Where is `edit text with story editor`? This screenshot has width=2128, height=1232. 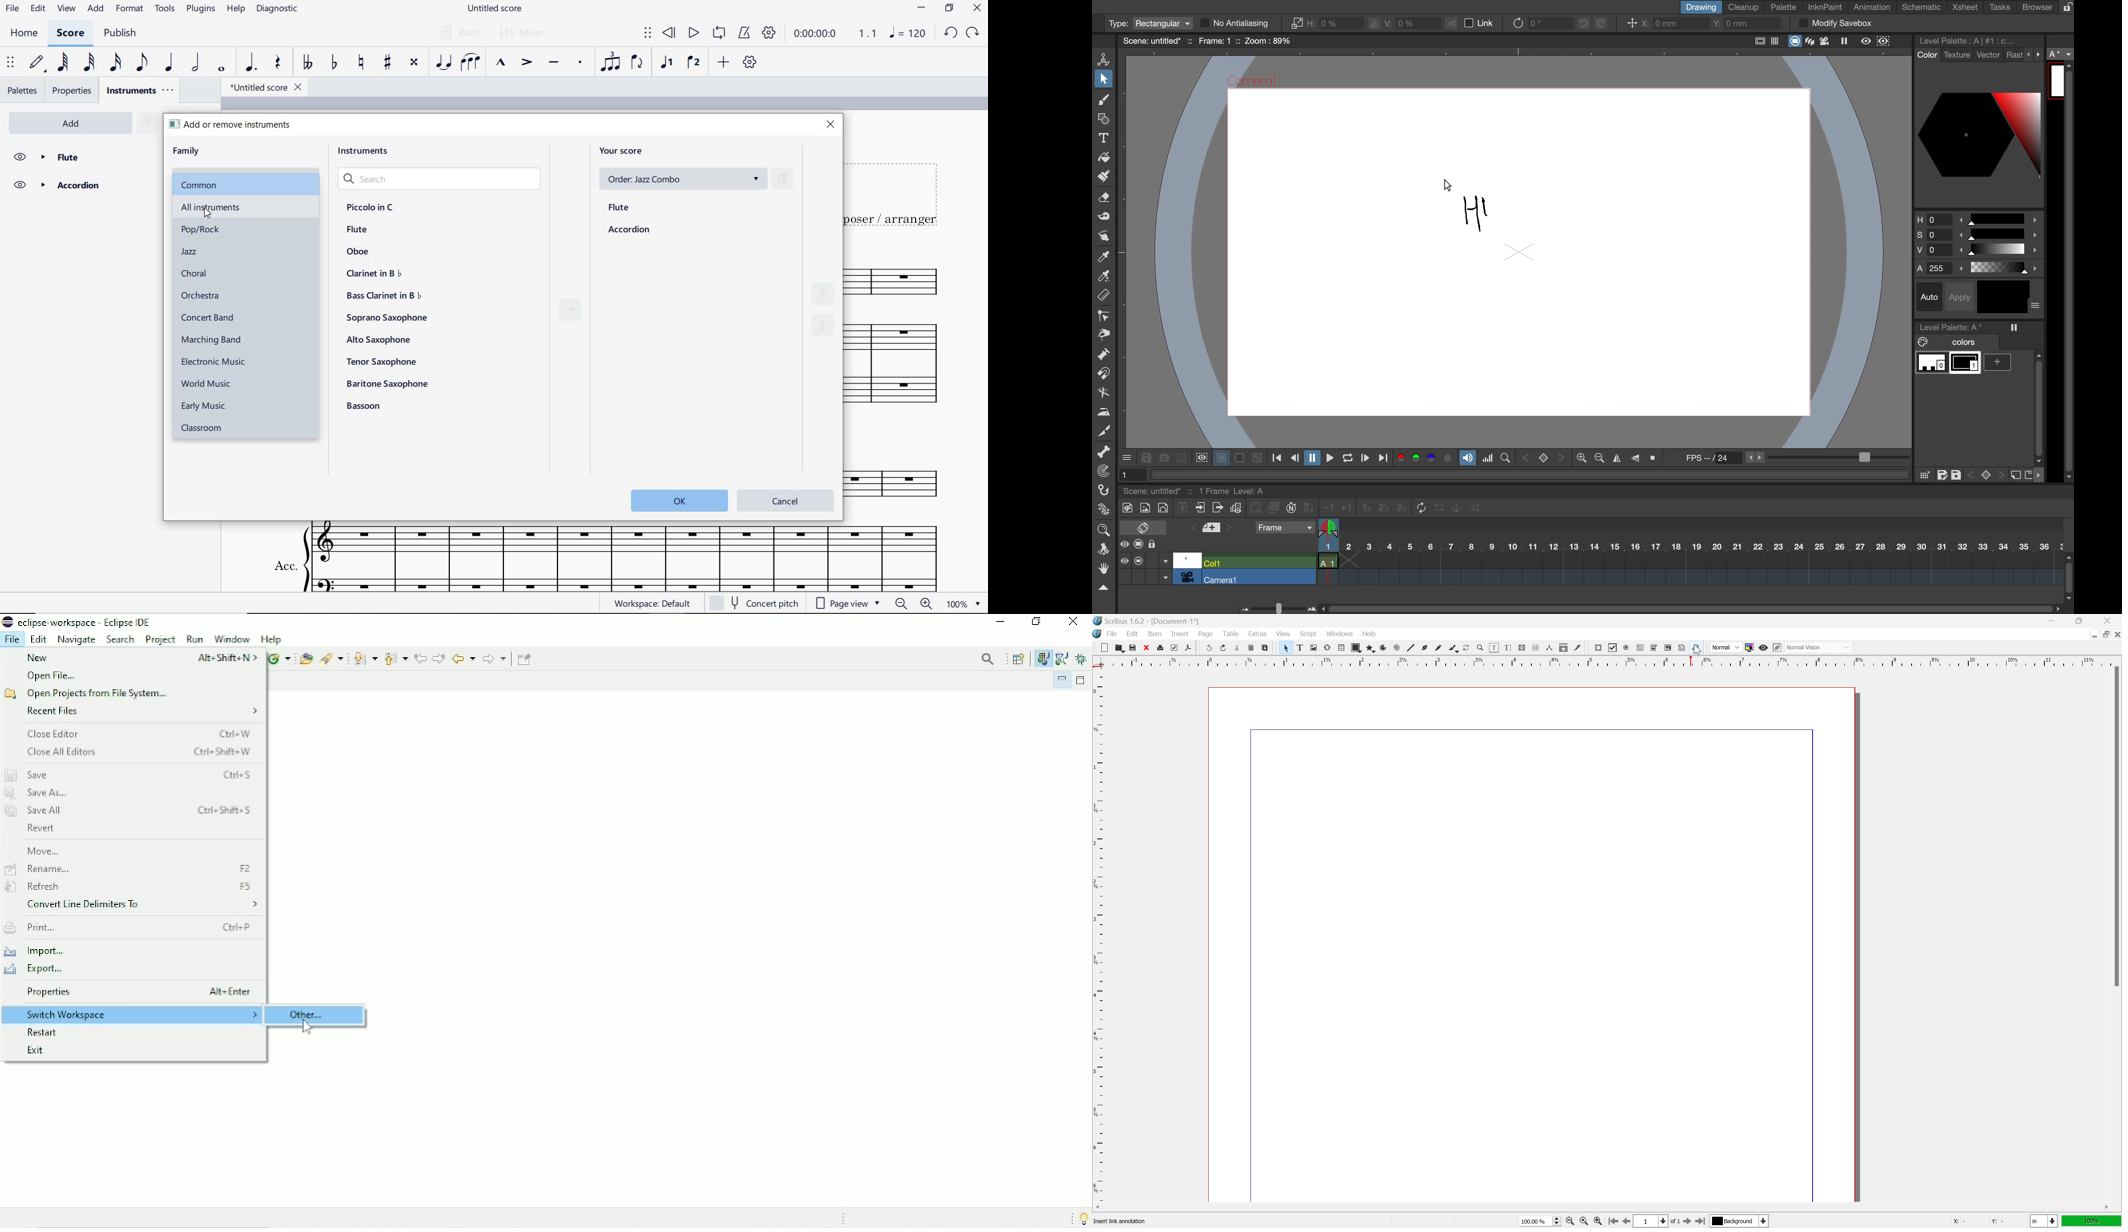
edit text with story editor is located at coordinates (1508, 647).